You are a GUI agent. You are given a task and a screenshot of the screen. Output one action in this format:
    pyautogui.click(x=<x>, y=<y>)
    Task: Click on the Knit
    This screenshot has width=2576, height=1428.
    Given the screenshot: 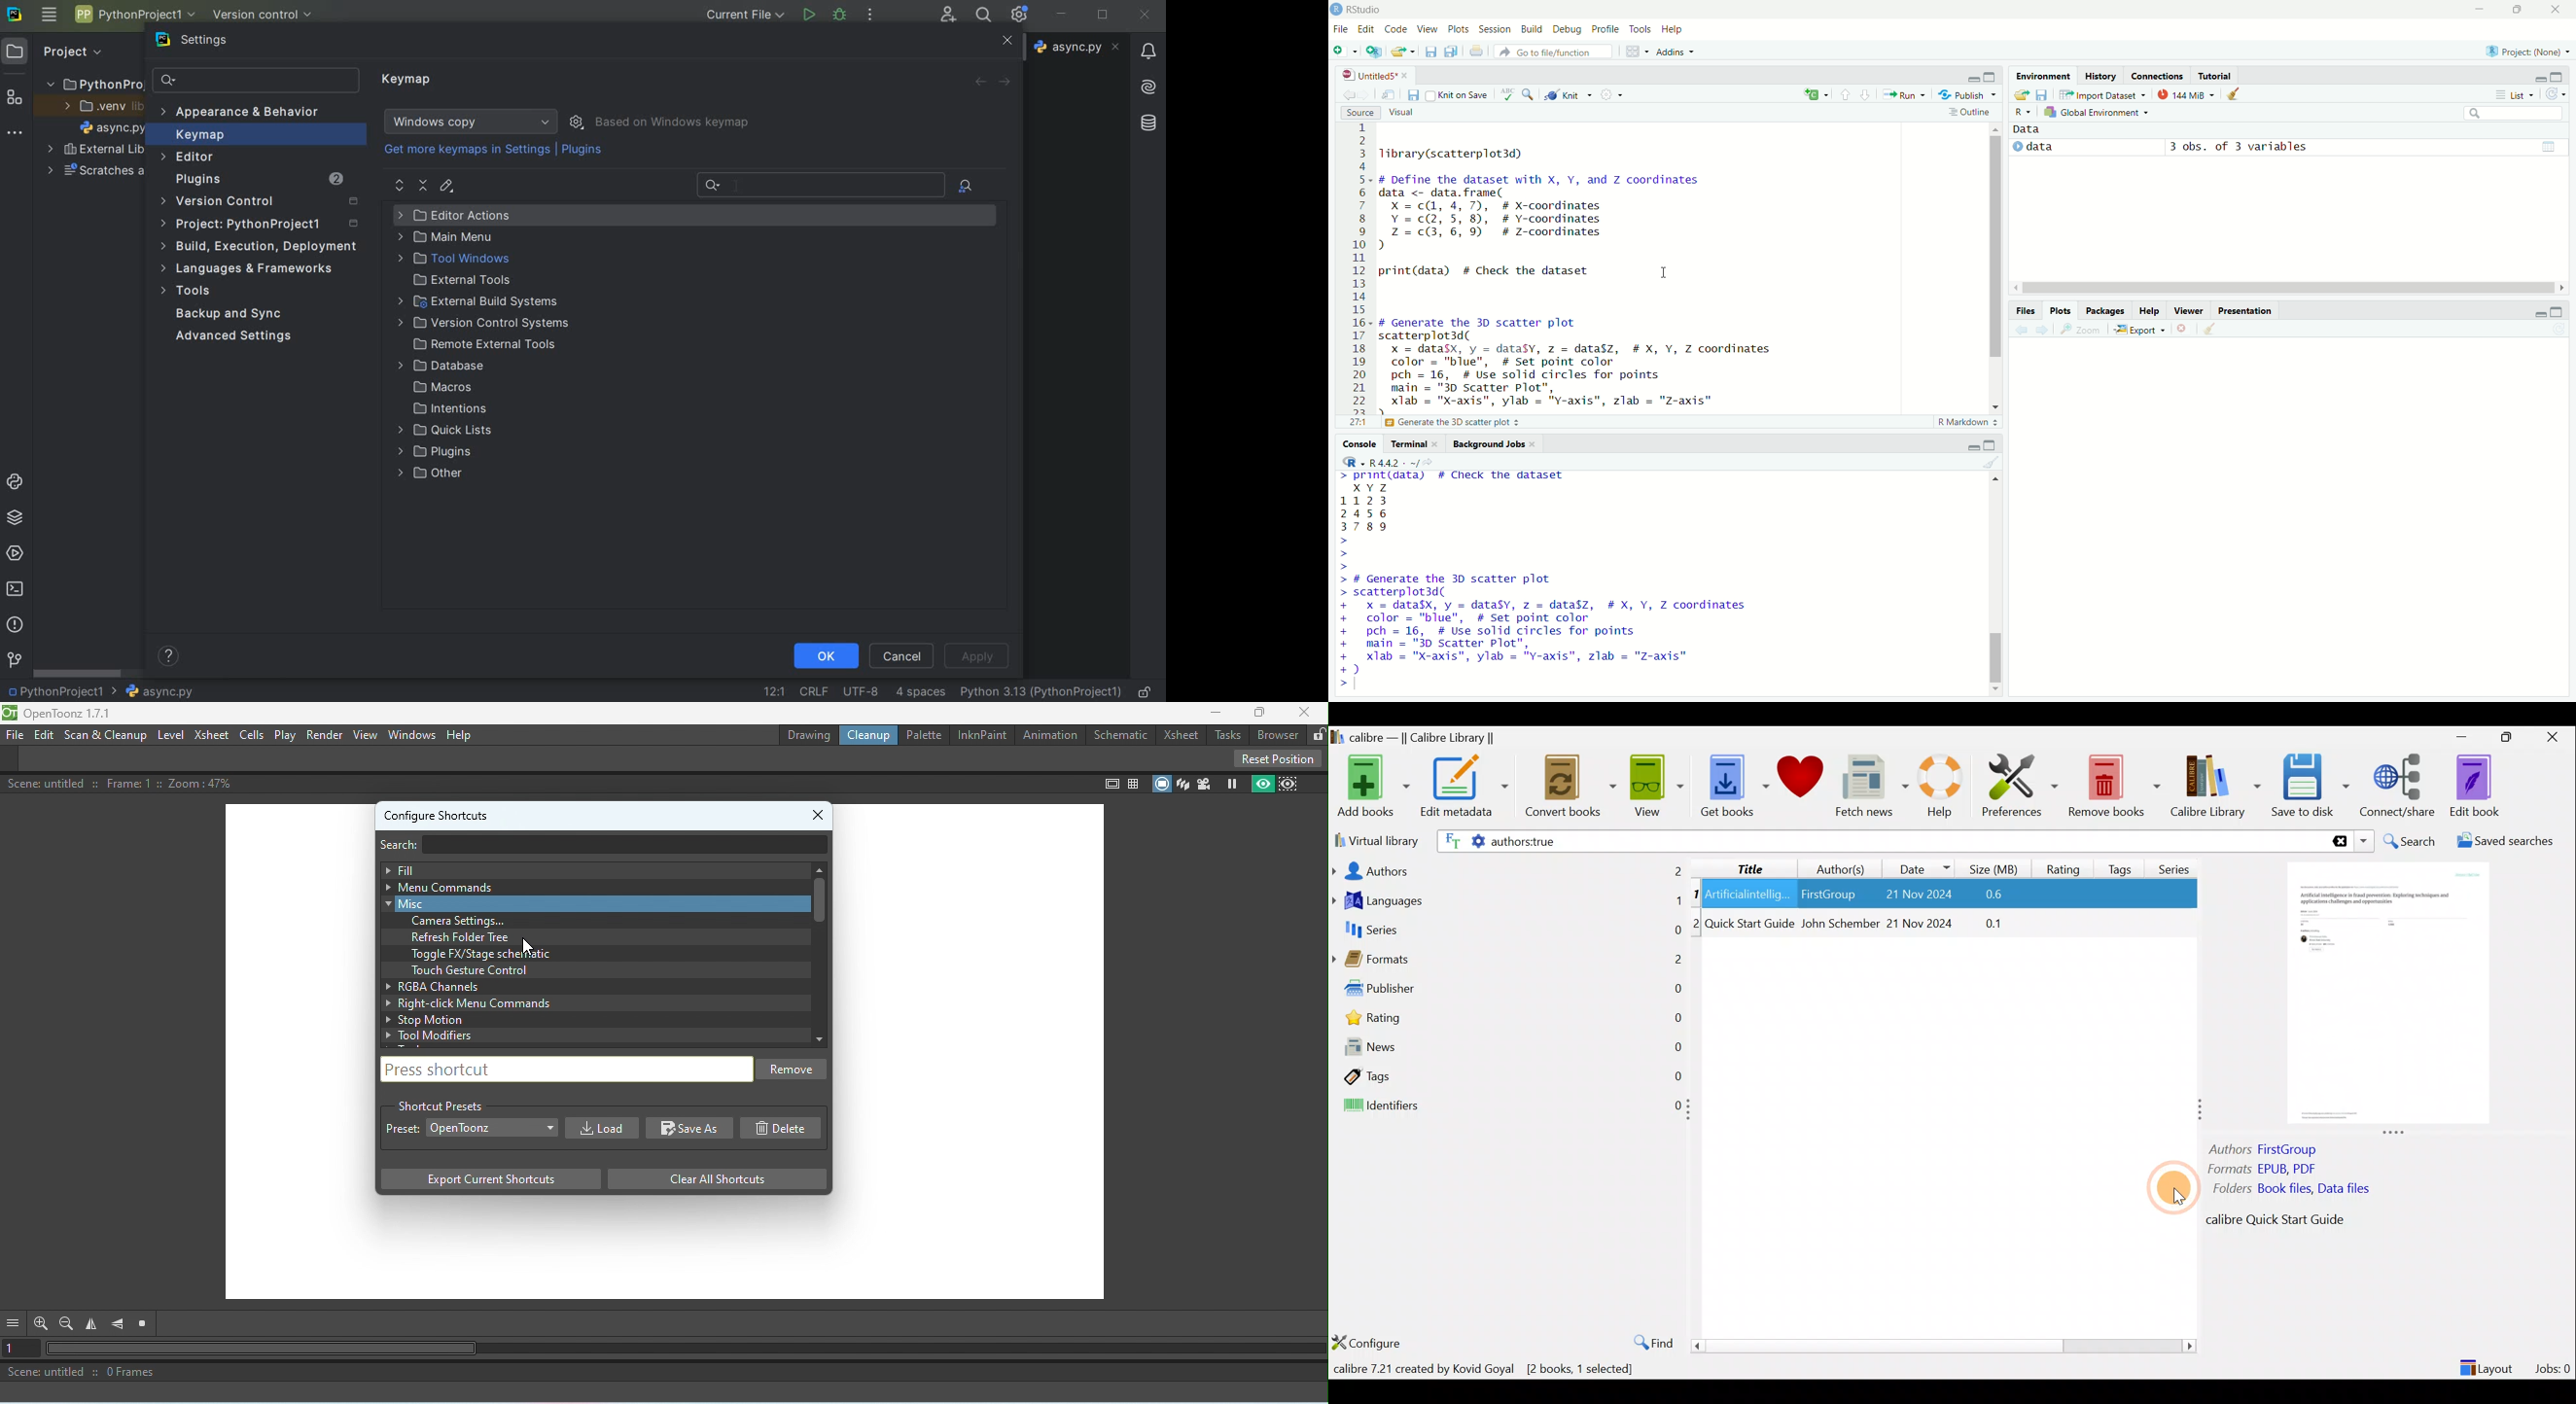 What is the action you would take?
    pyautogui.click(x=1571, y=94)
    